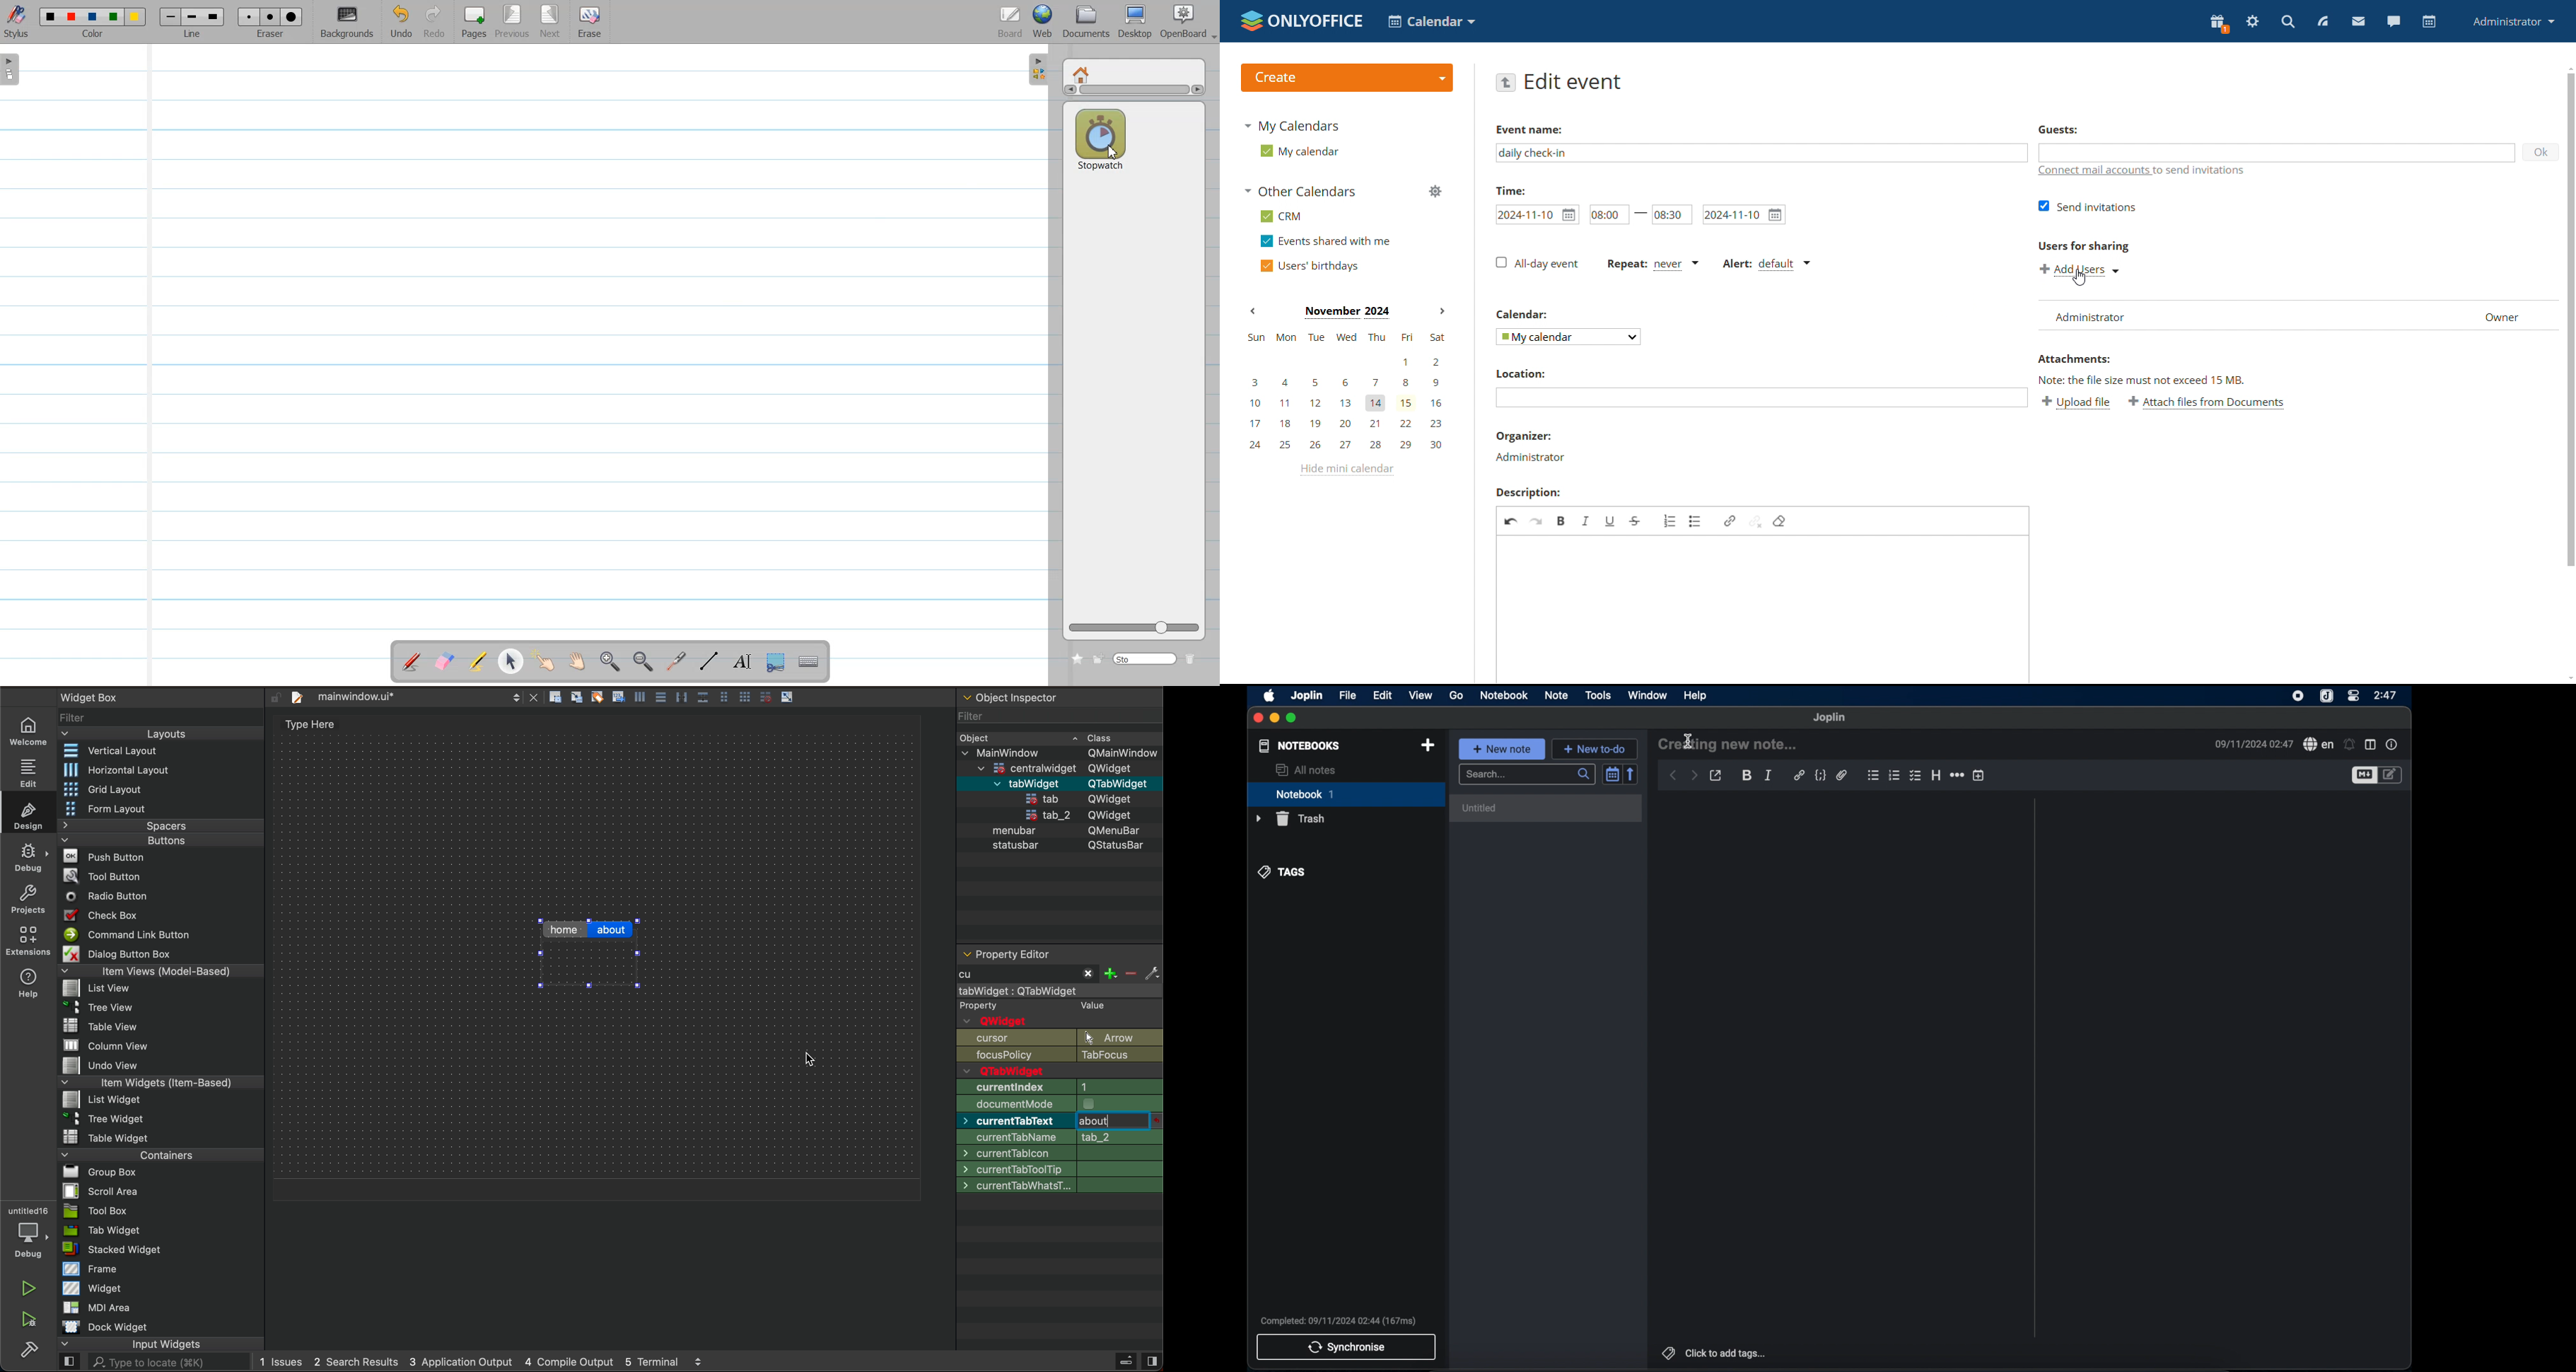 The height and width of the screenshot is (1372, 2576). Describe the element at coordinates (1290, 126) in the screenshot. I see `my calendars` at that location.